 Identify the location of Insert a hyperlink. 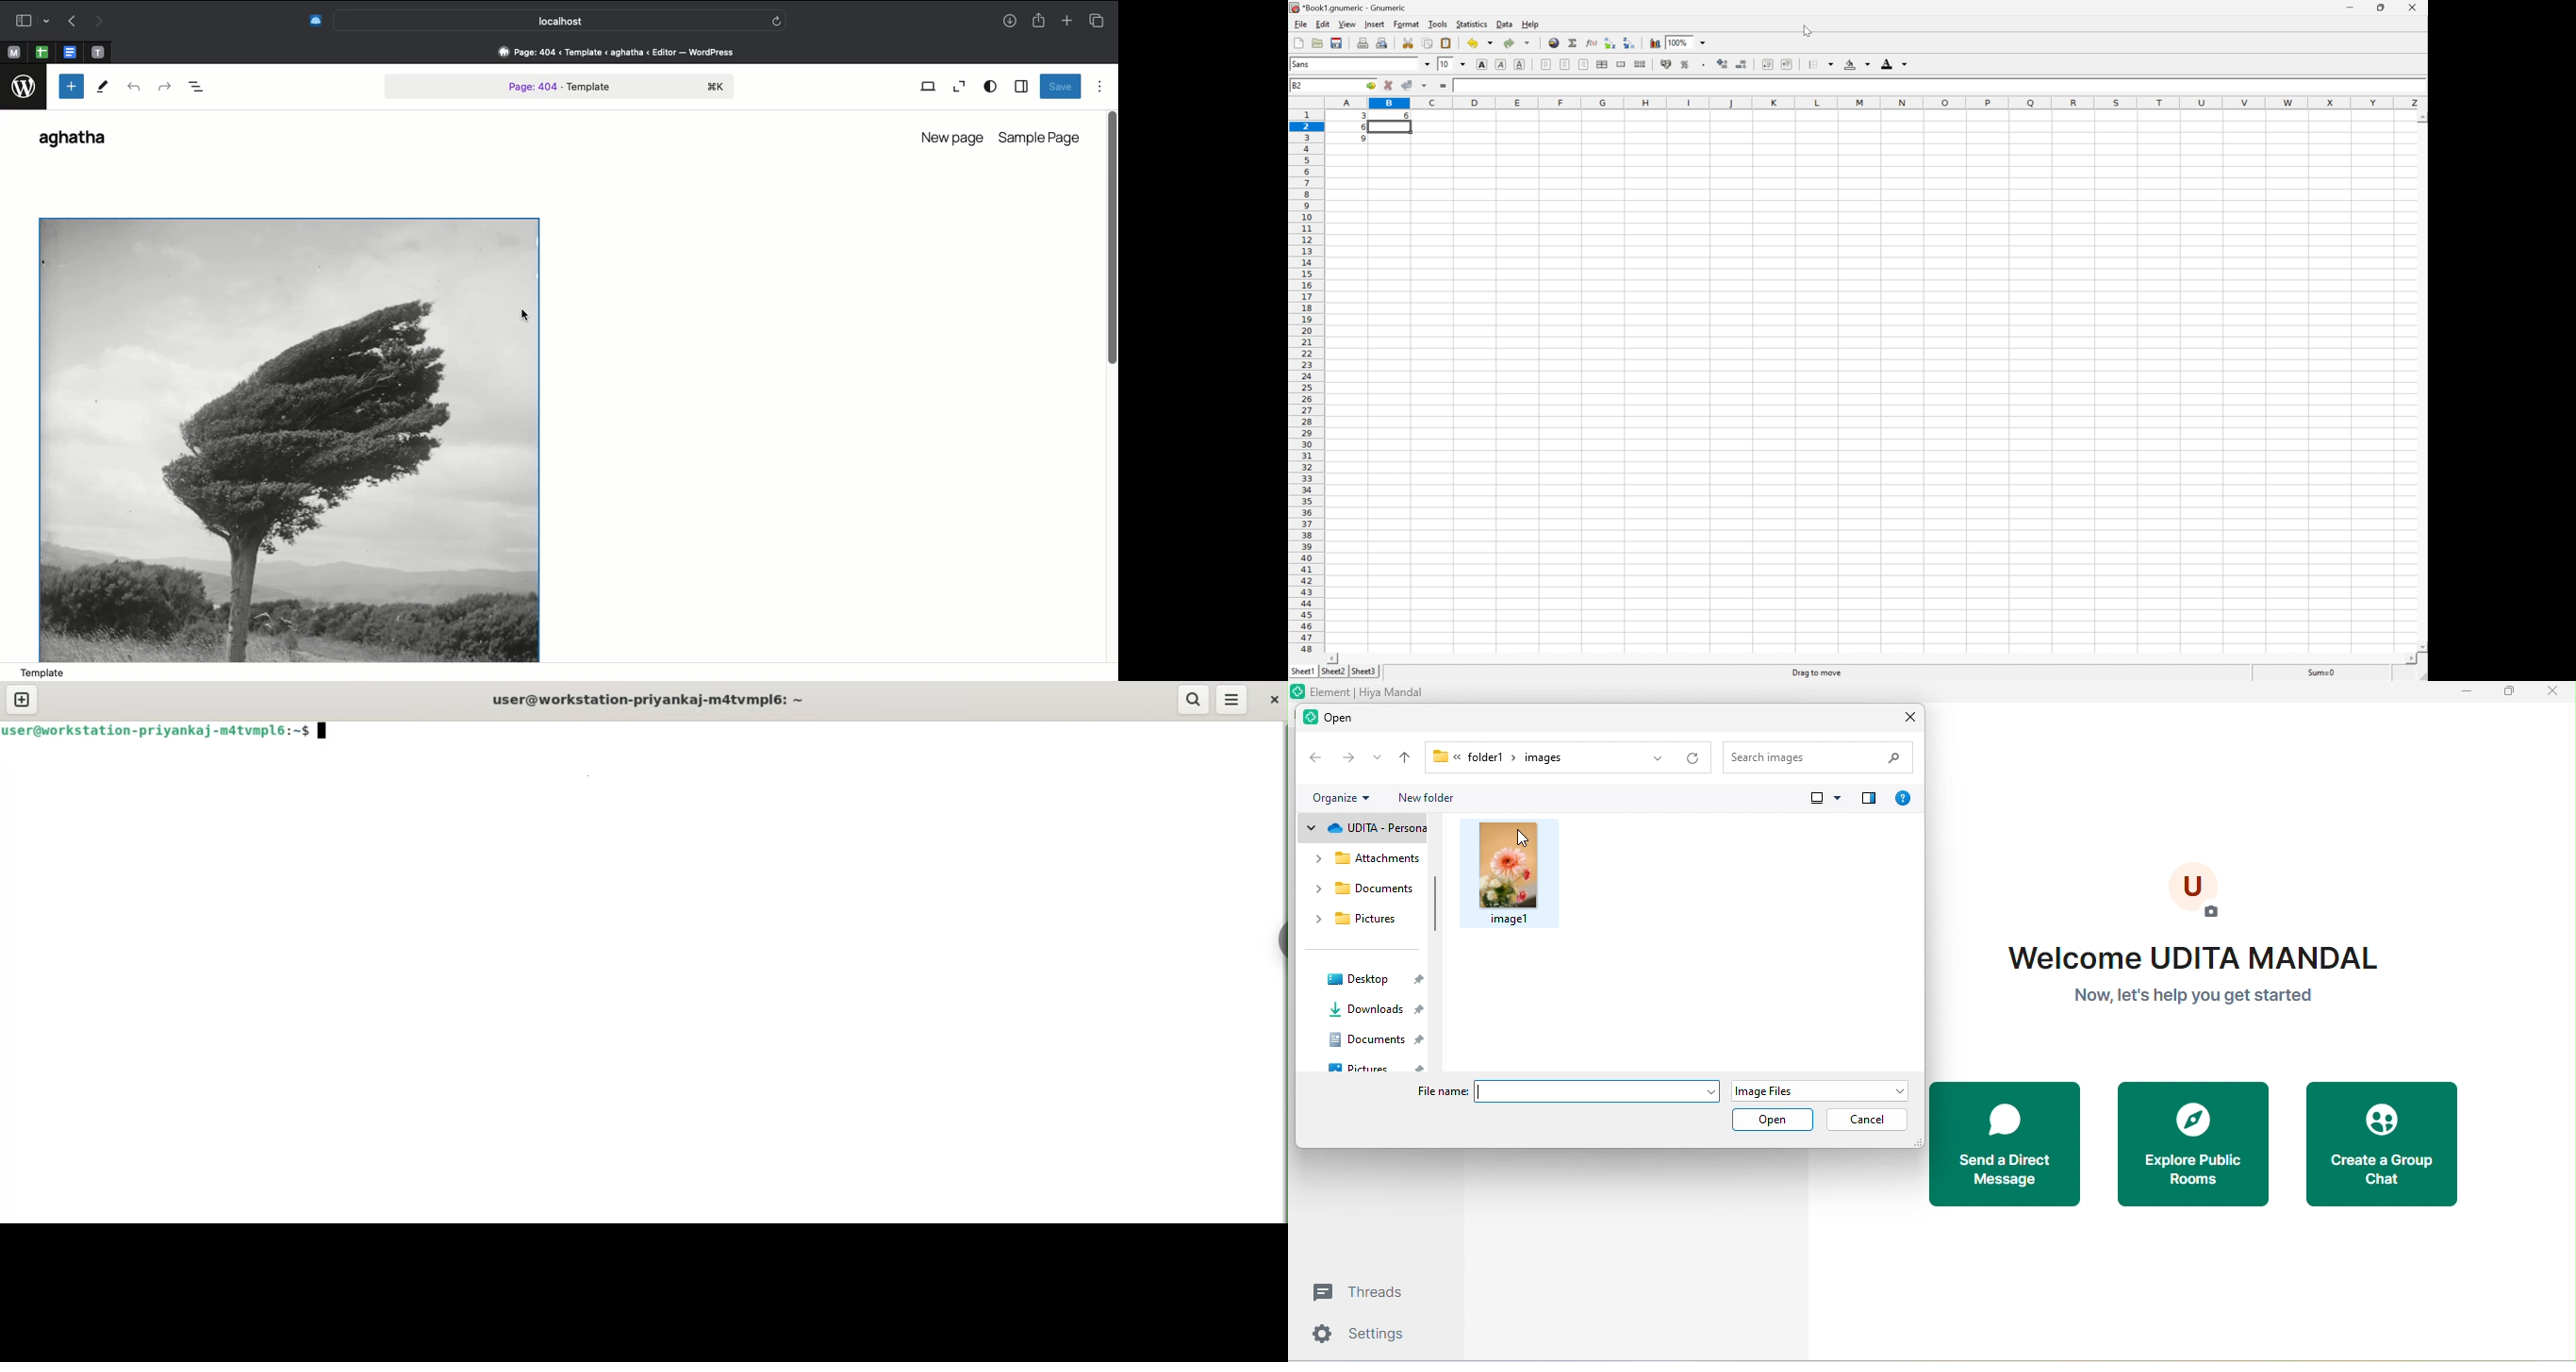
(1554, 43).